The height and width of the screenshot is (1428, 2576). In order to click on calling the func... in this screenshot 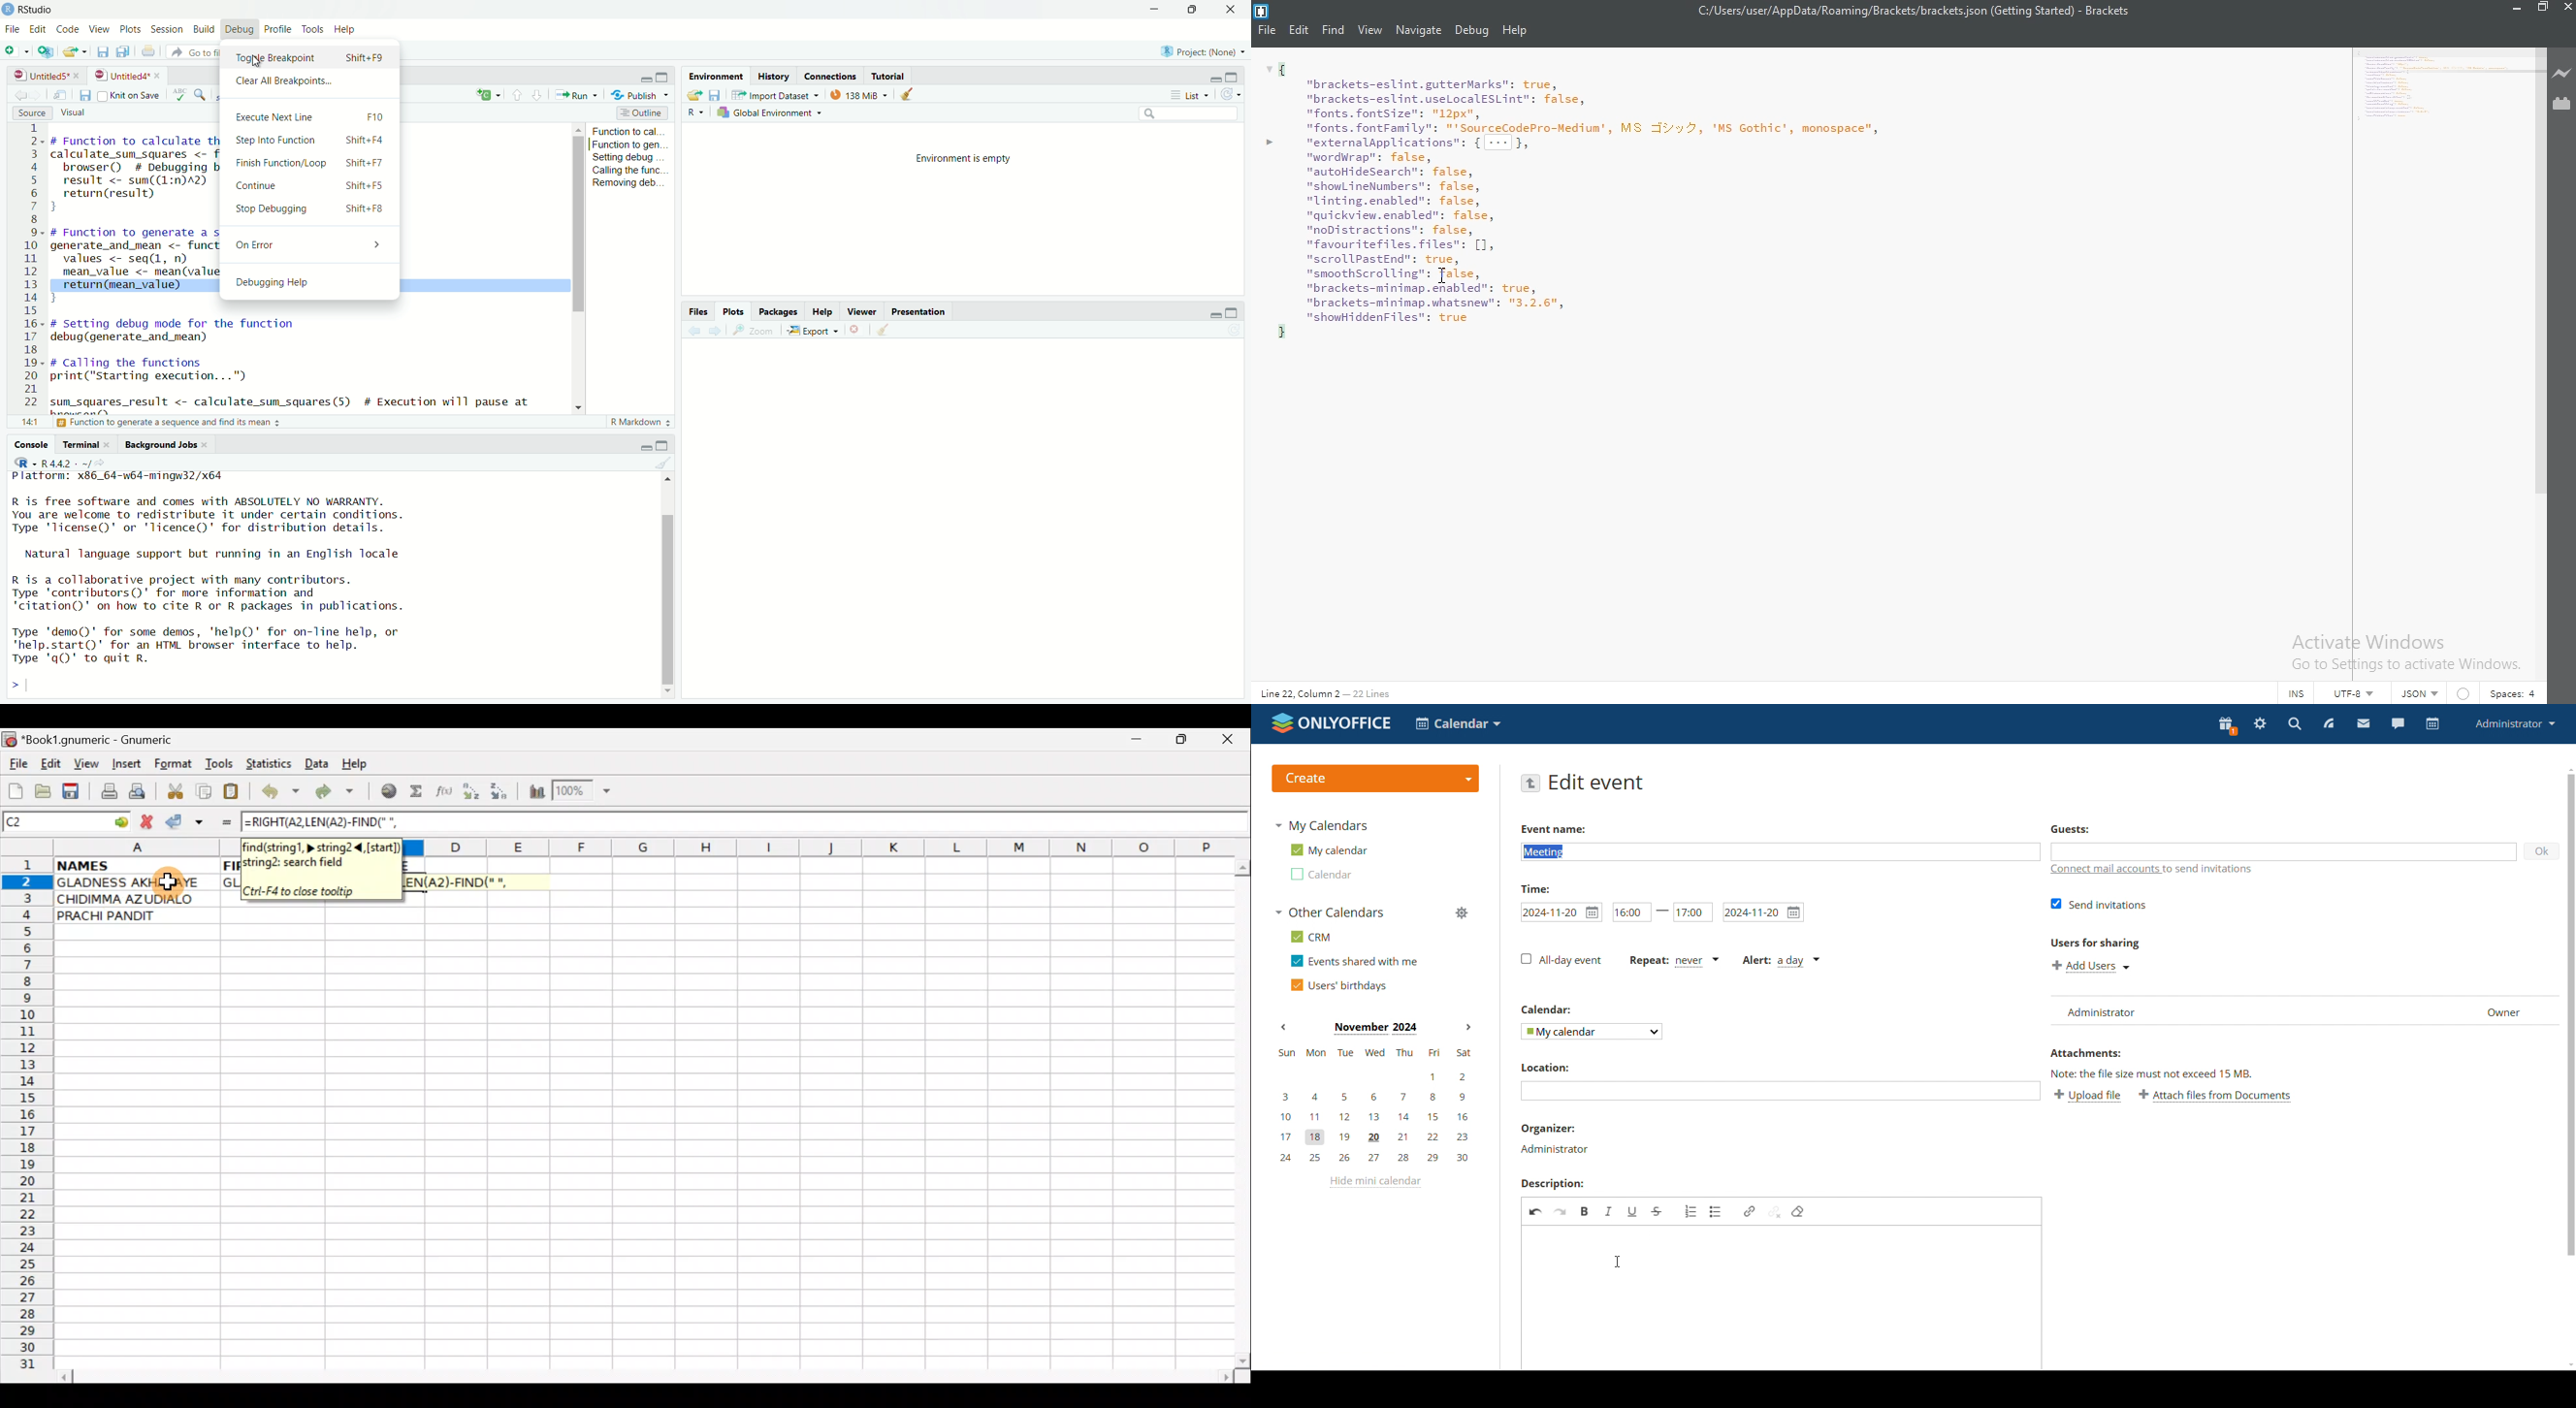, I will do `click(633, 171)`.